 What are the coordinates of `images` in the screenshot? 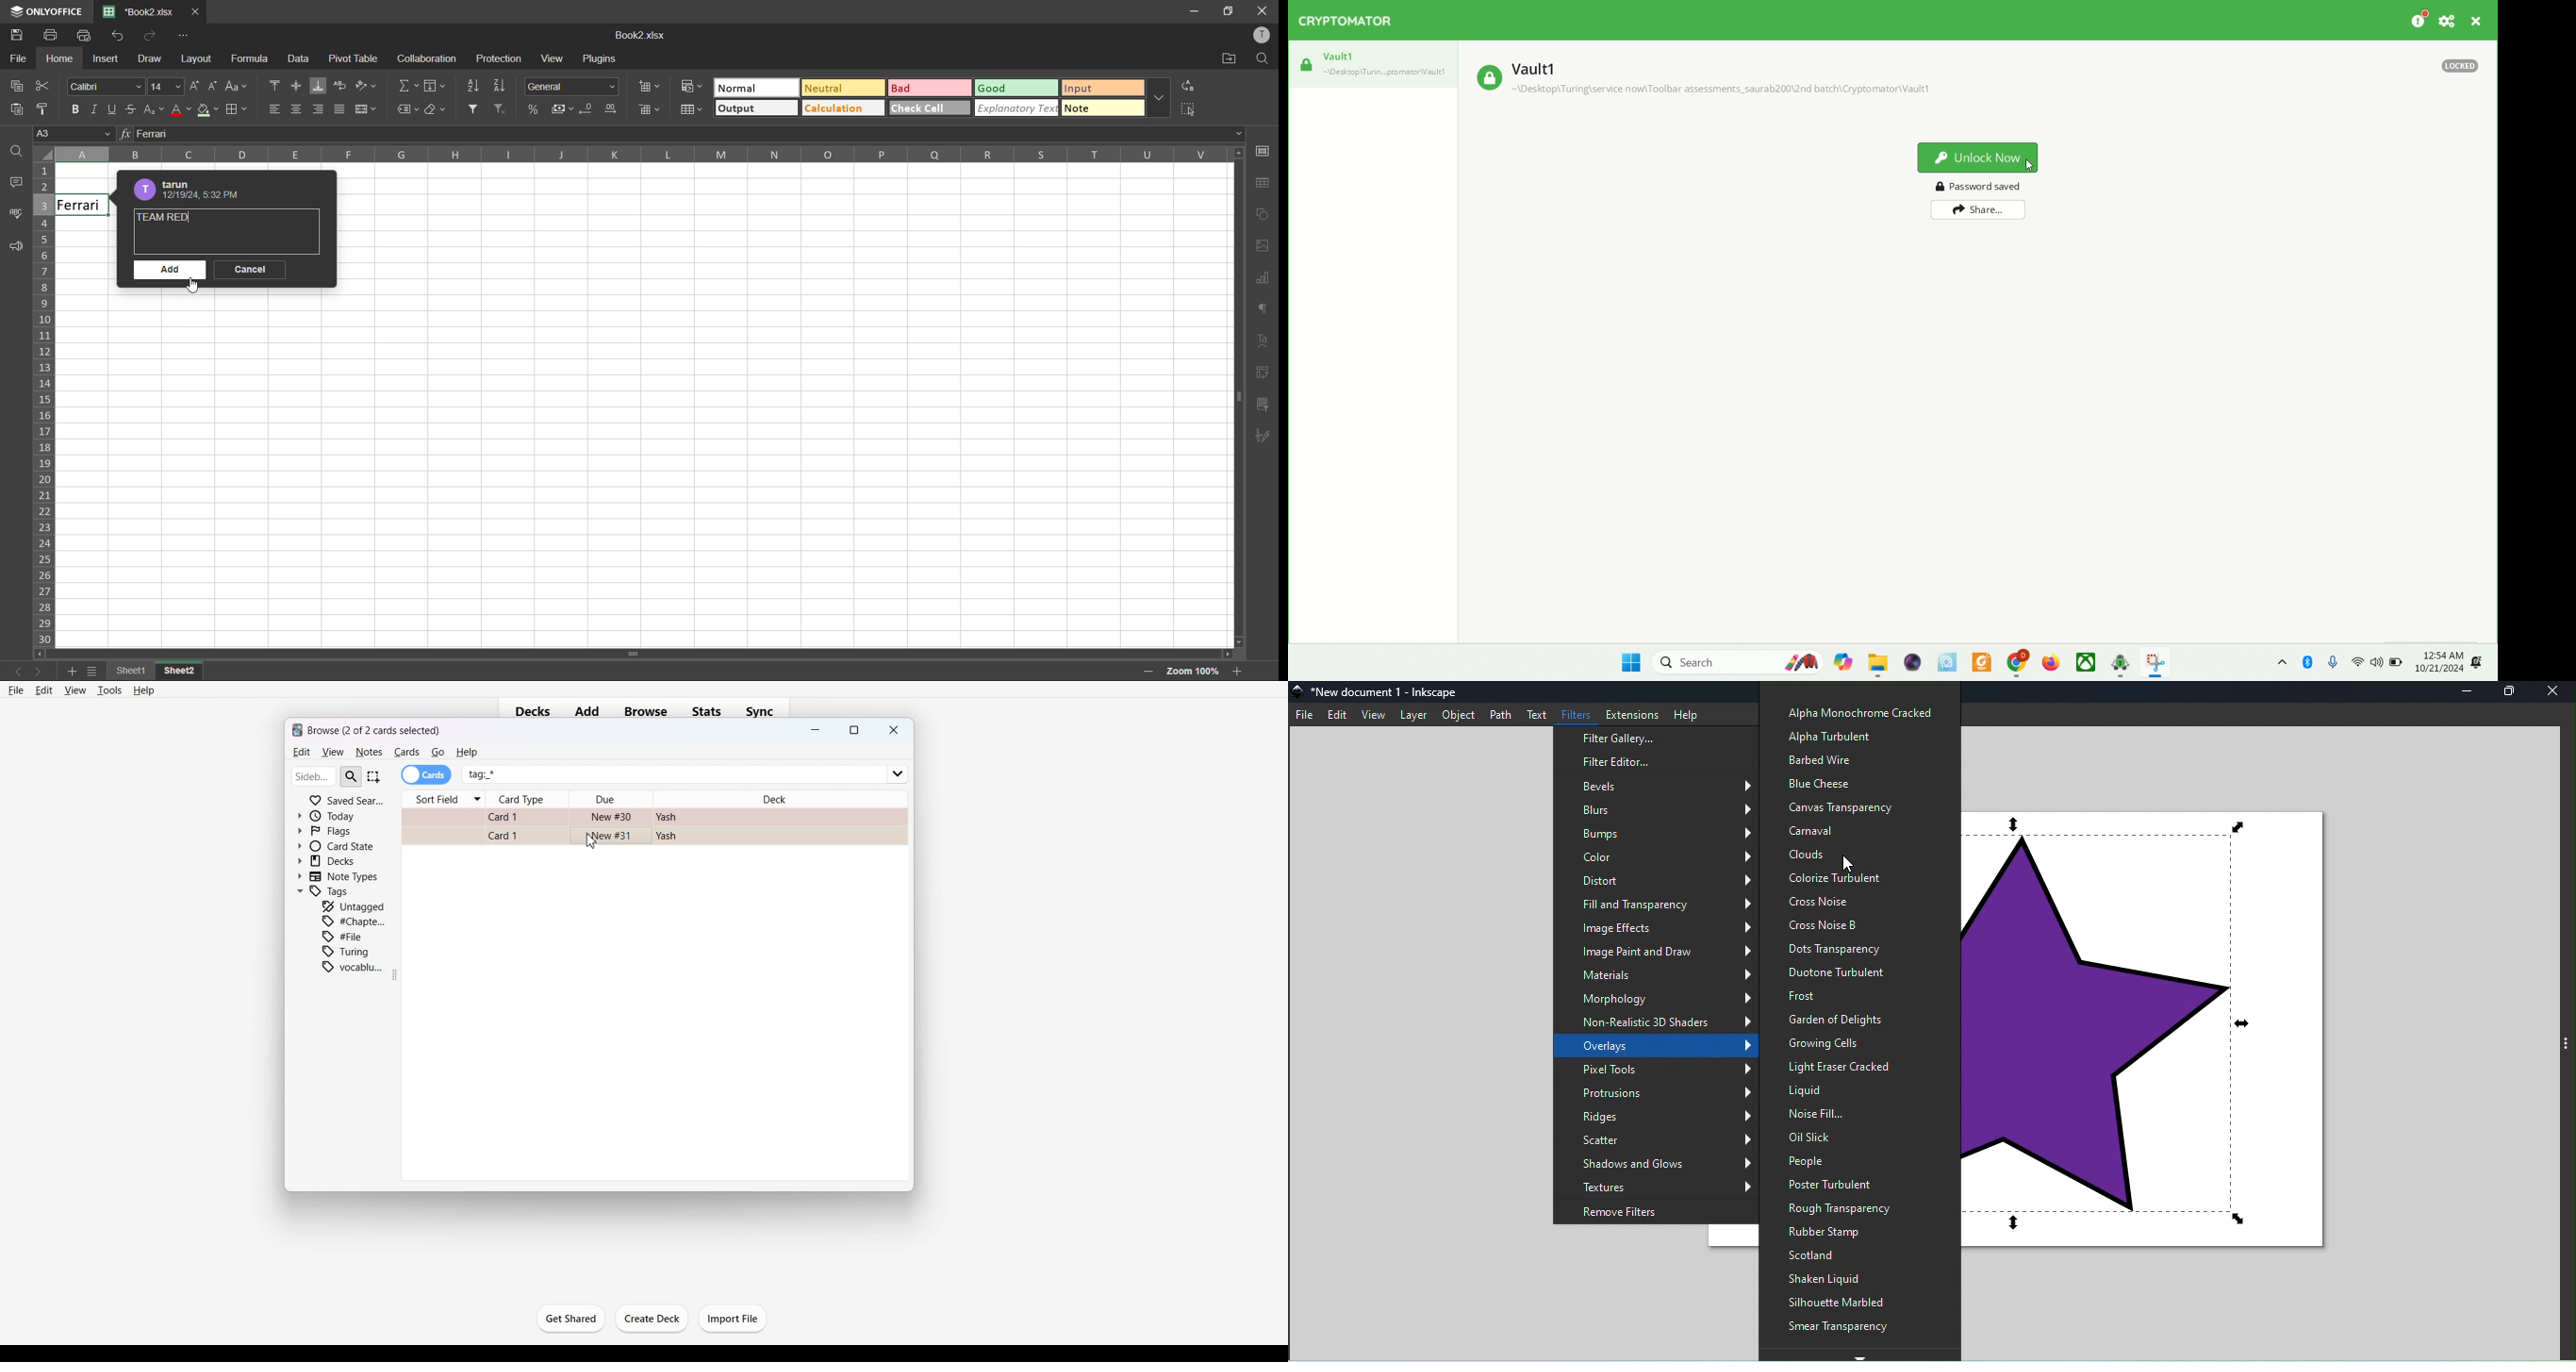 It's located at (1266, 249).